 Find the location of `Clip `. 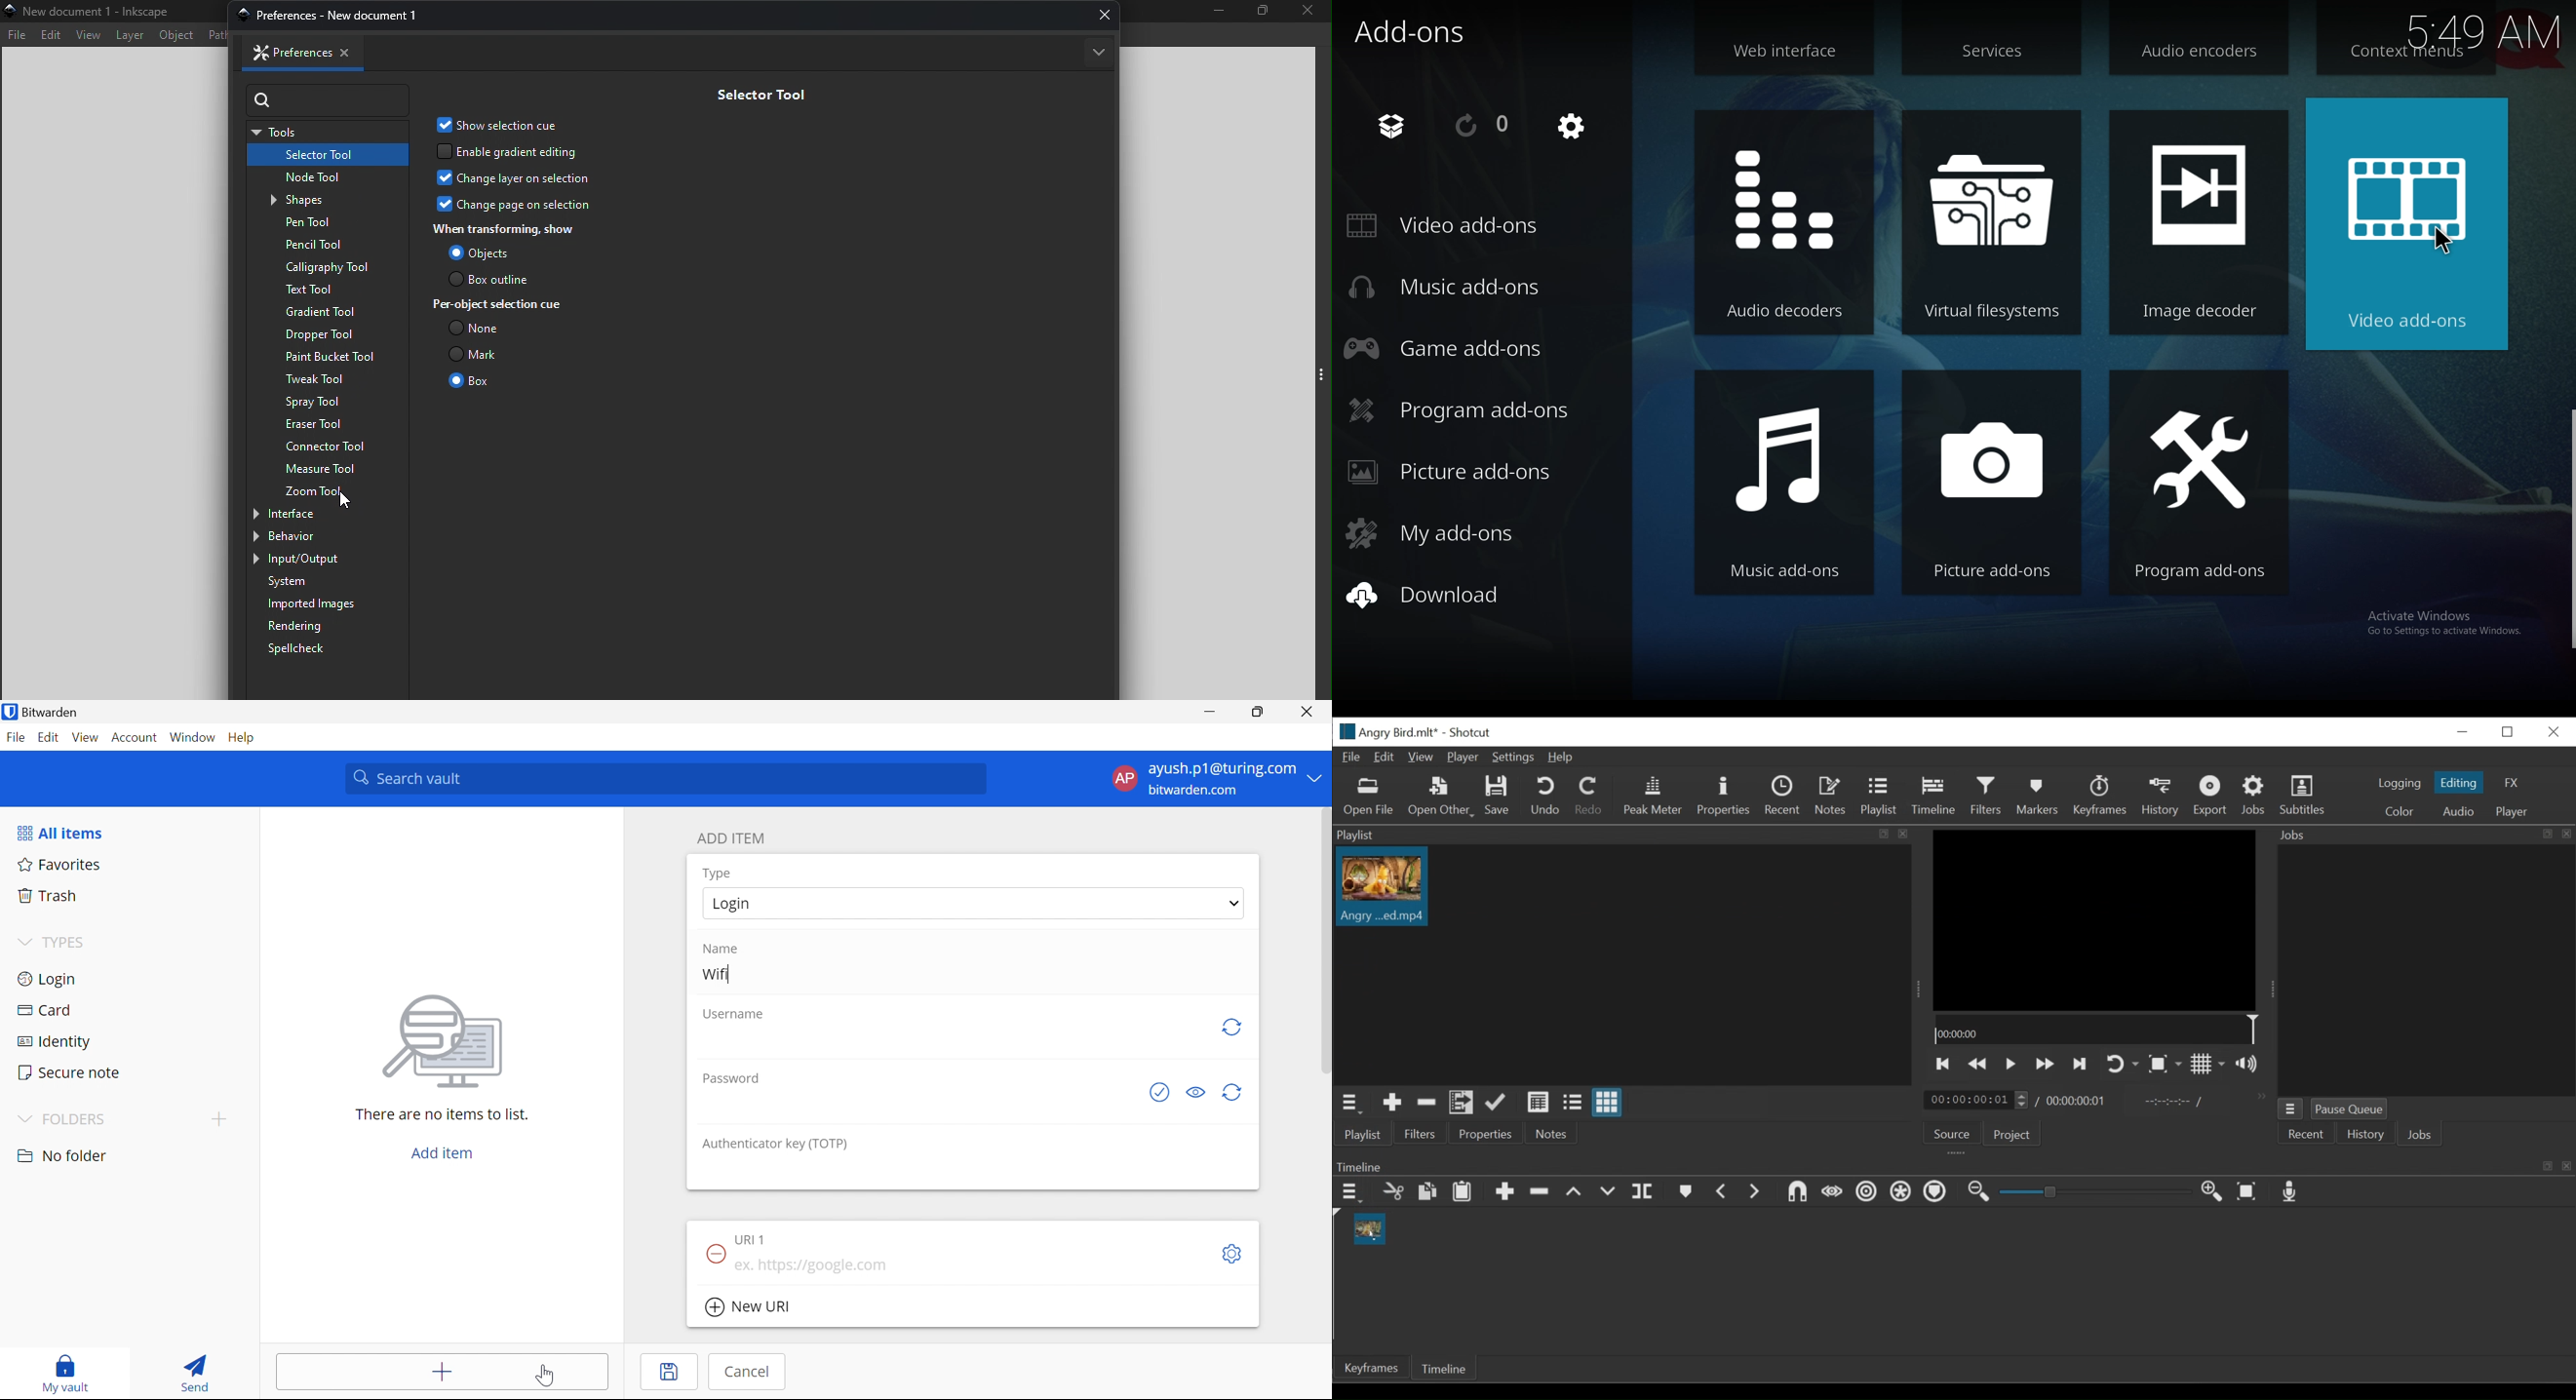

Clip  is located at coordinates (1388, 890).